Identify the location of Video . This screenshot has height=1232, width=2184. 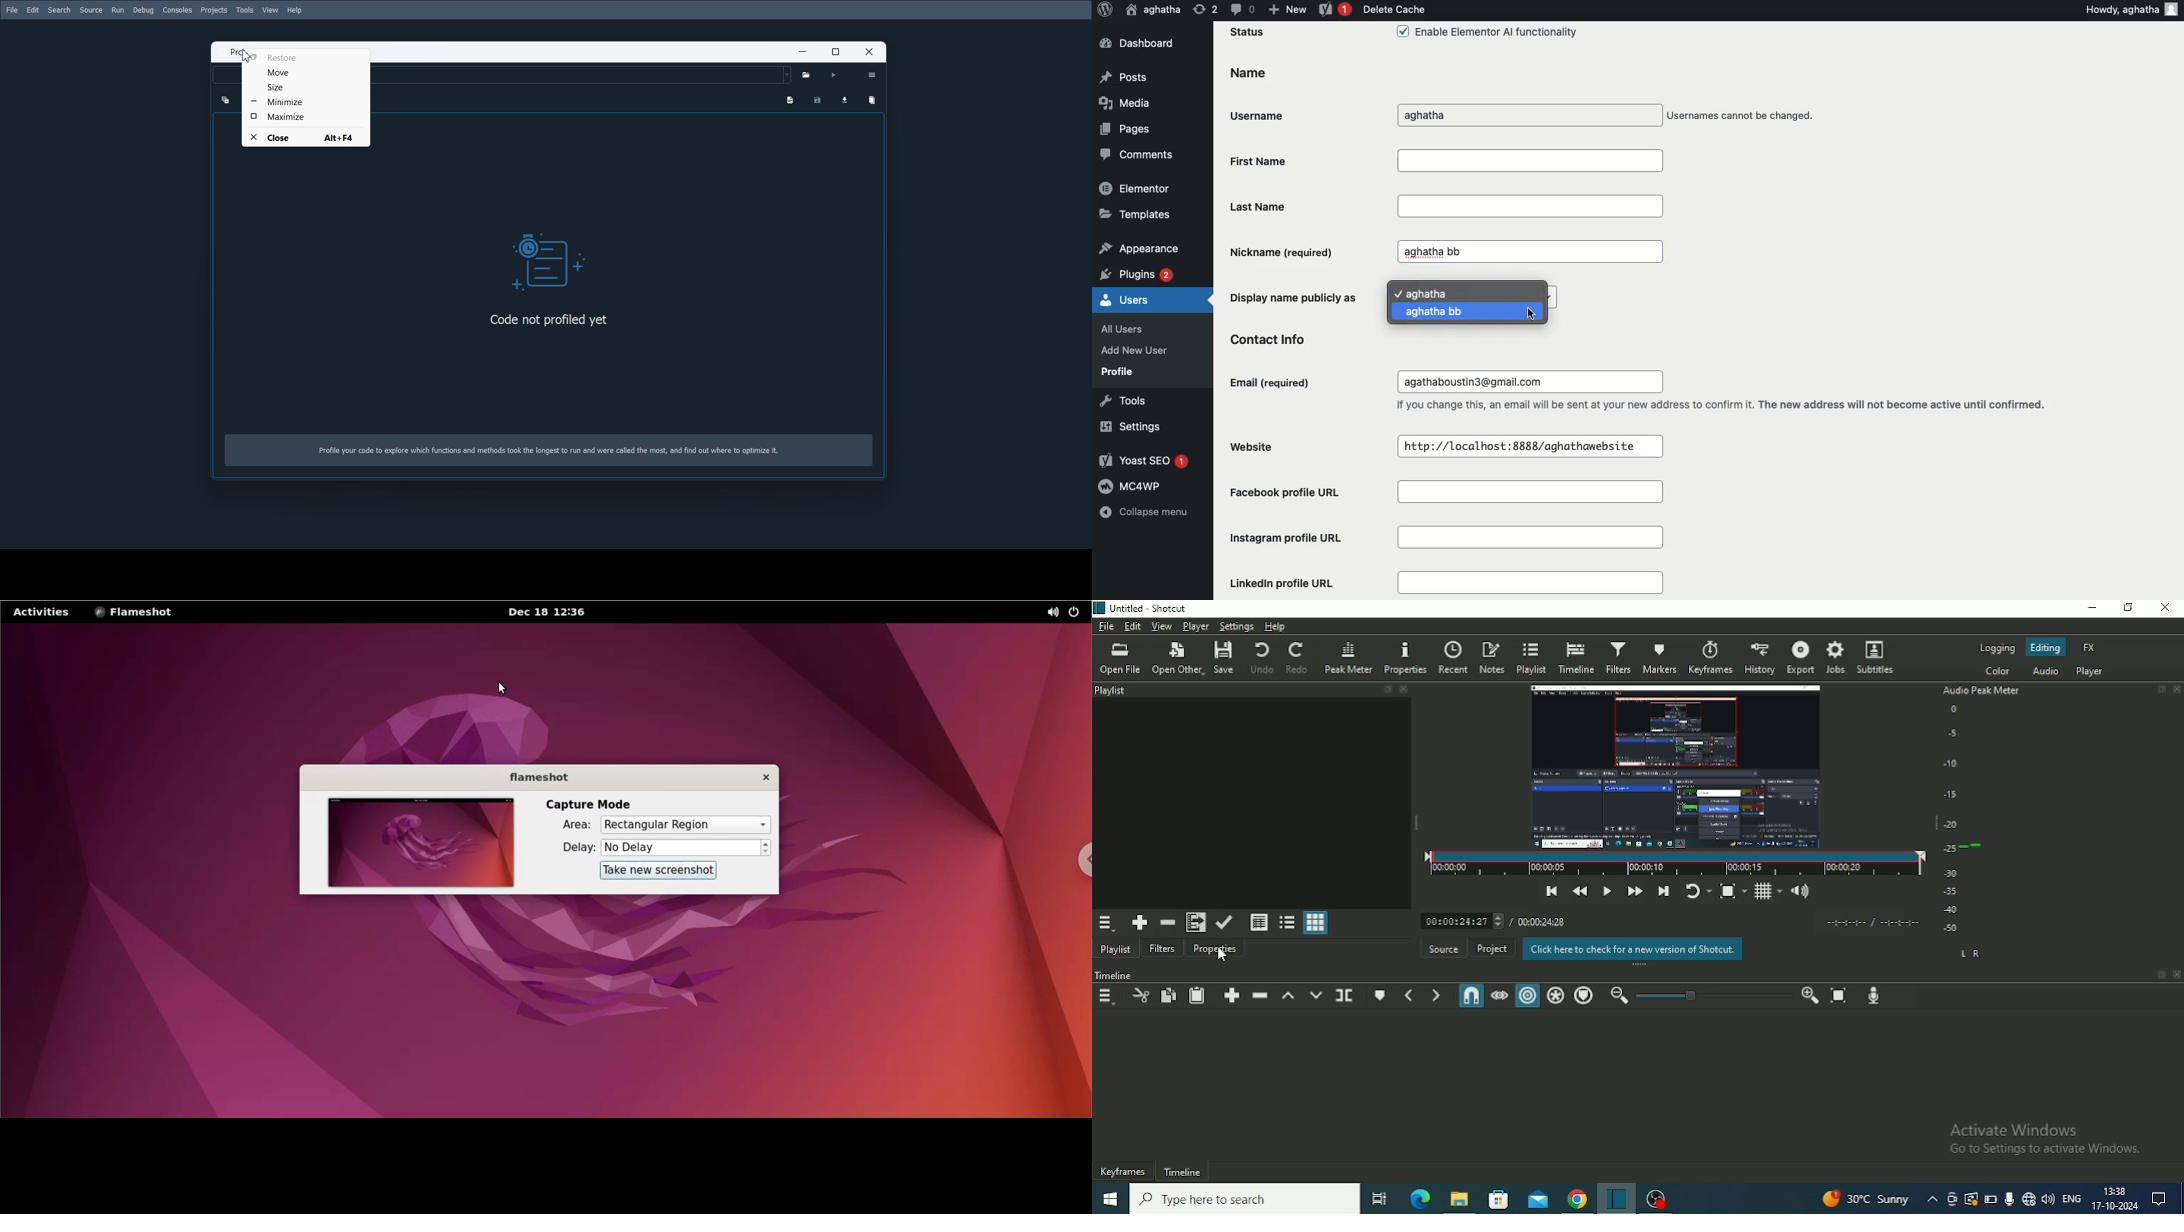
(1676, 766).